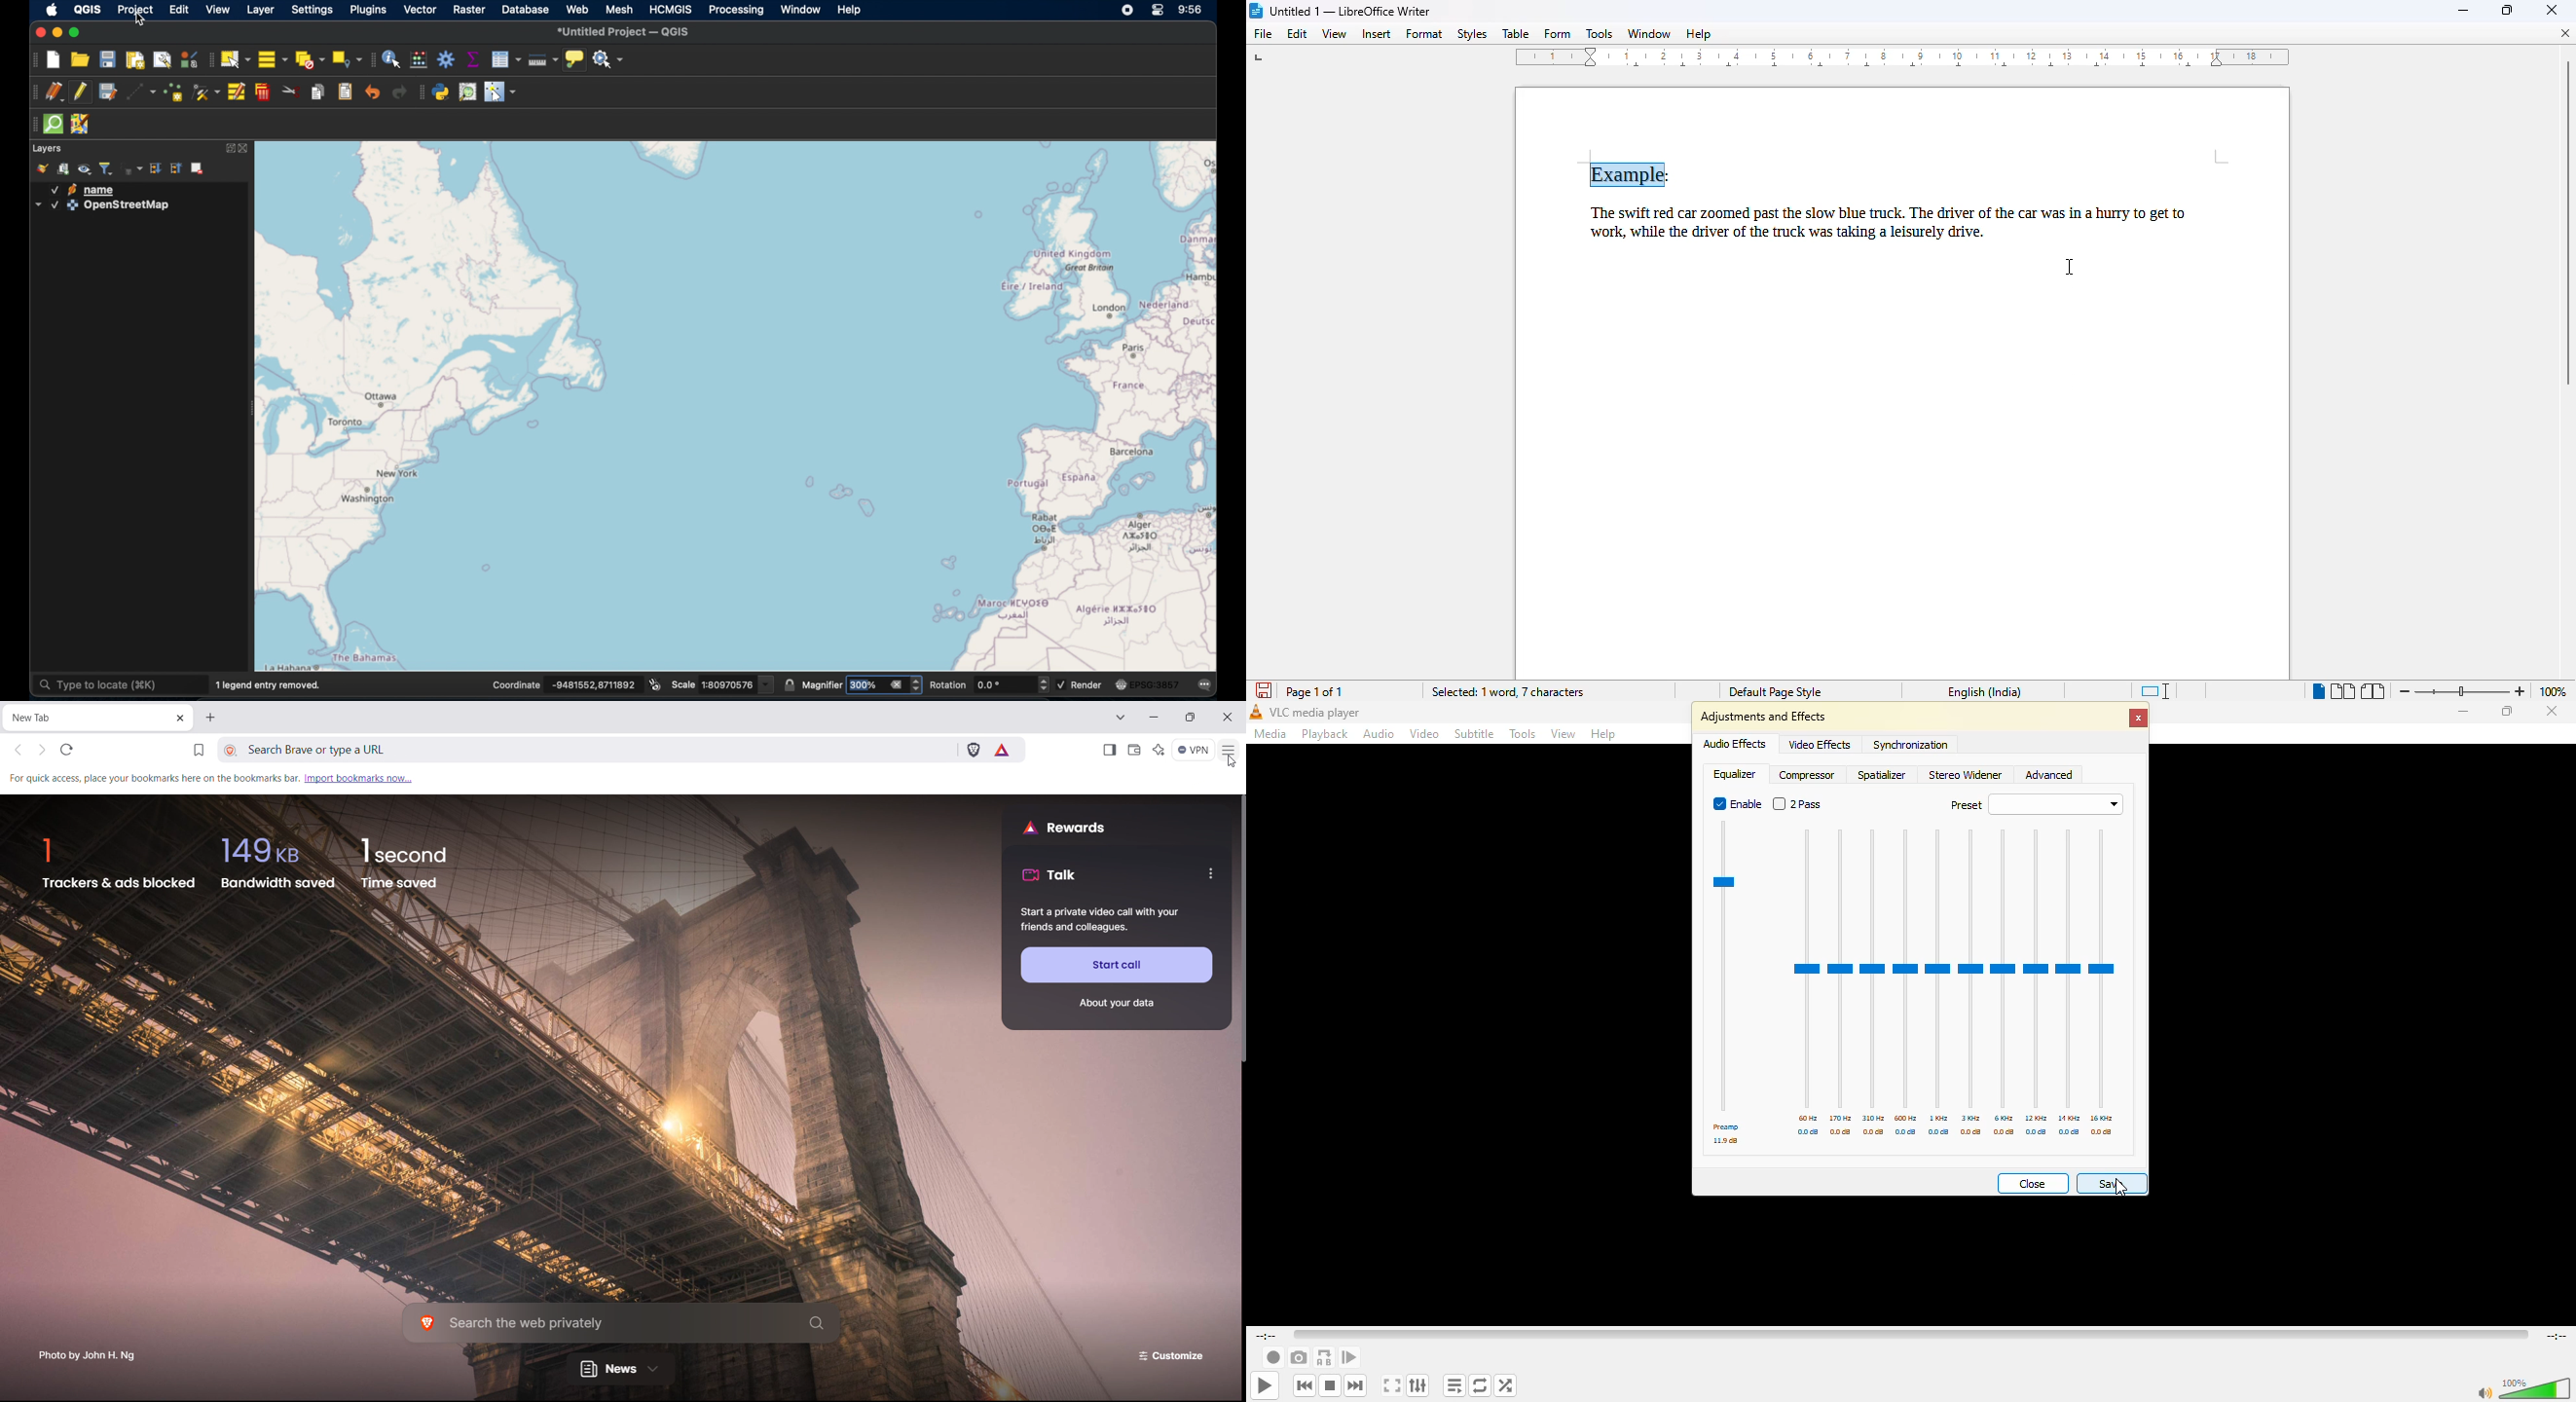  Describe the element at coordinates (791, 686) in the screenshot. I see `lock scale` at that location.